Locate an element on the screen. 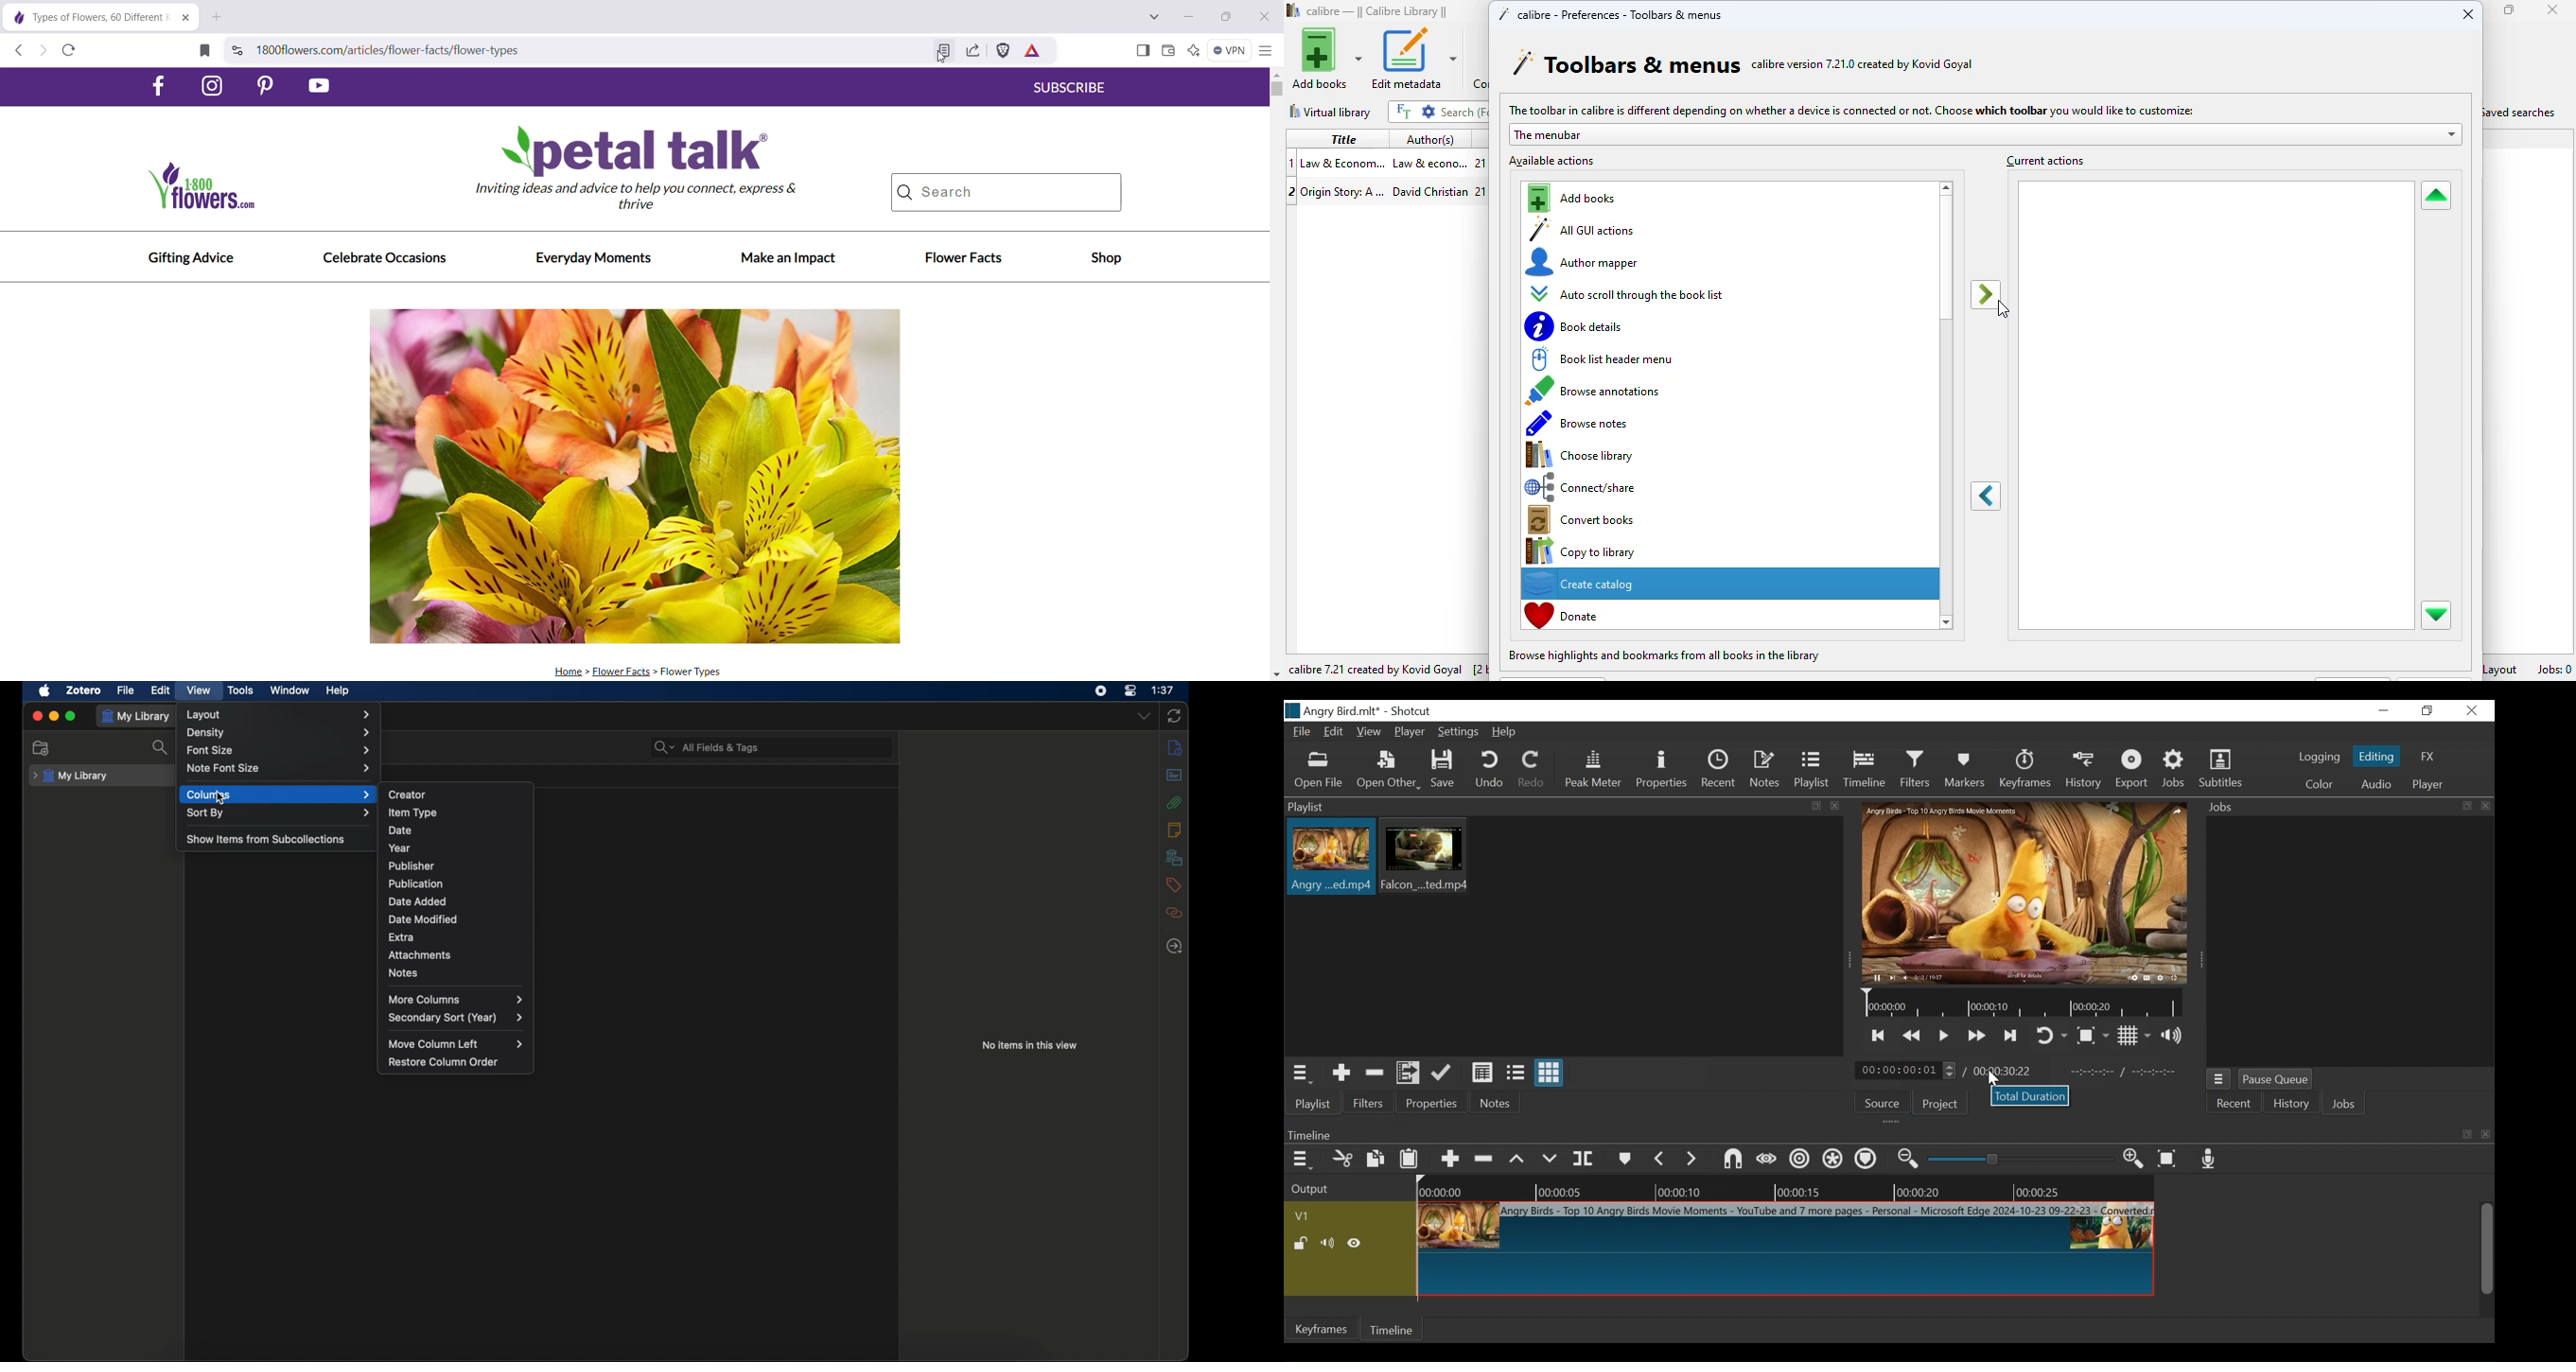 The width and height of the screenshot is (2576, 1372). font size is located at coordinates (279, 750).